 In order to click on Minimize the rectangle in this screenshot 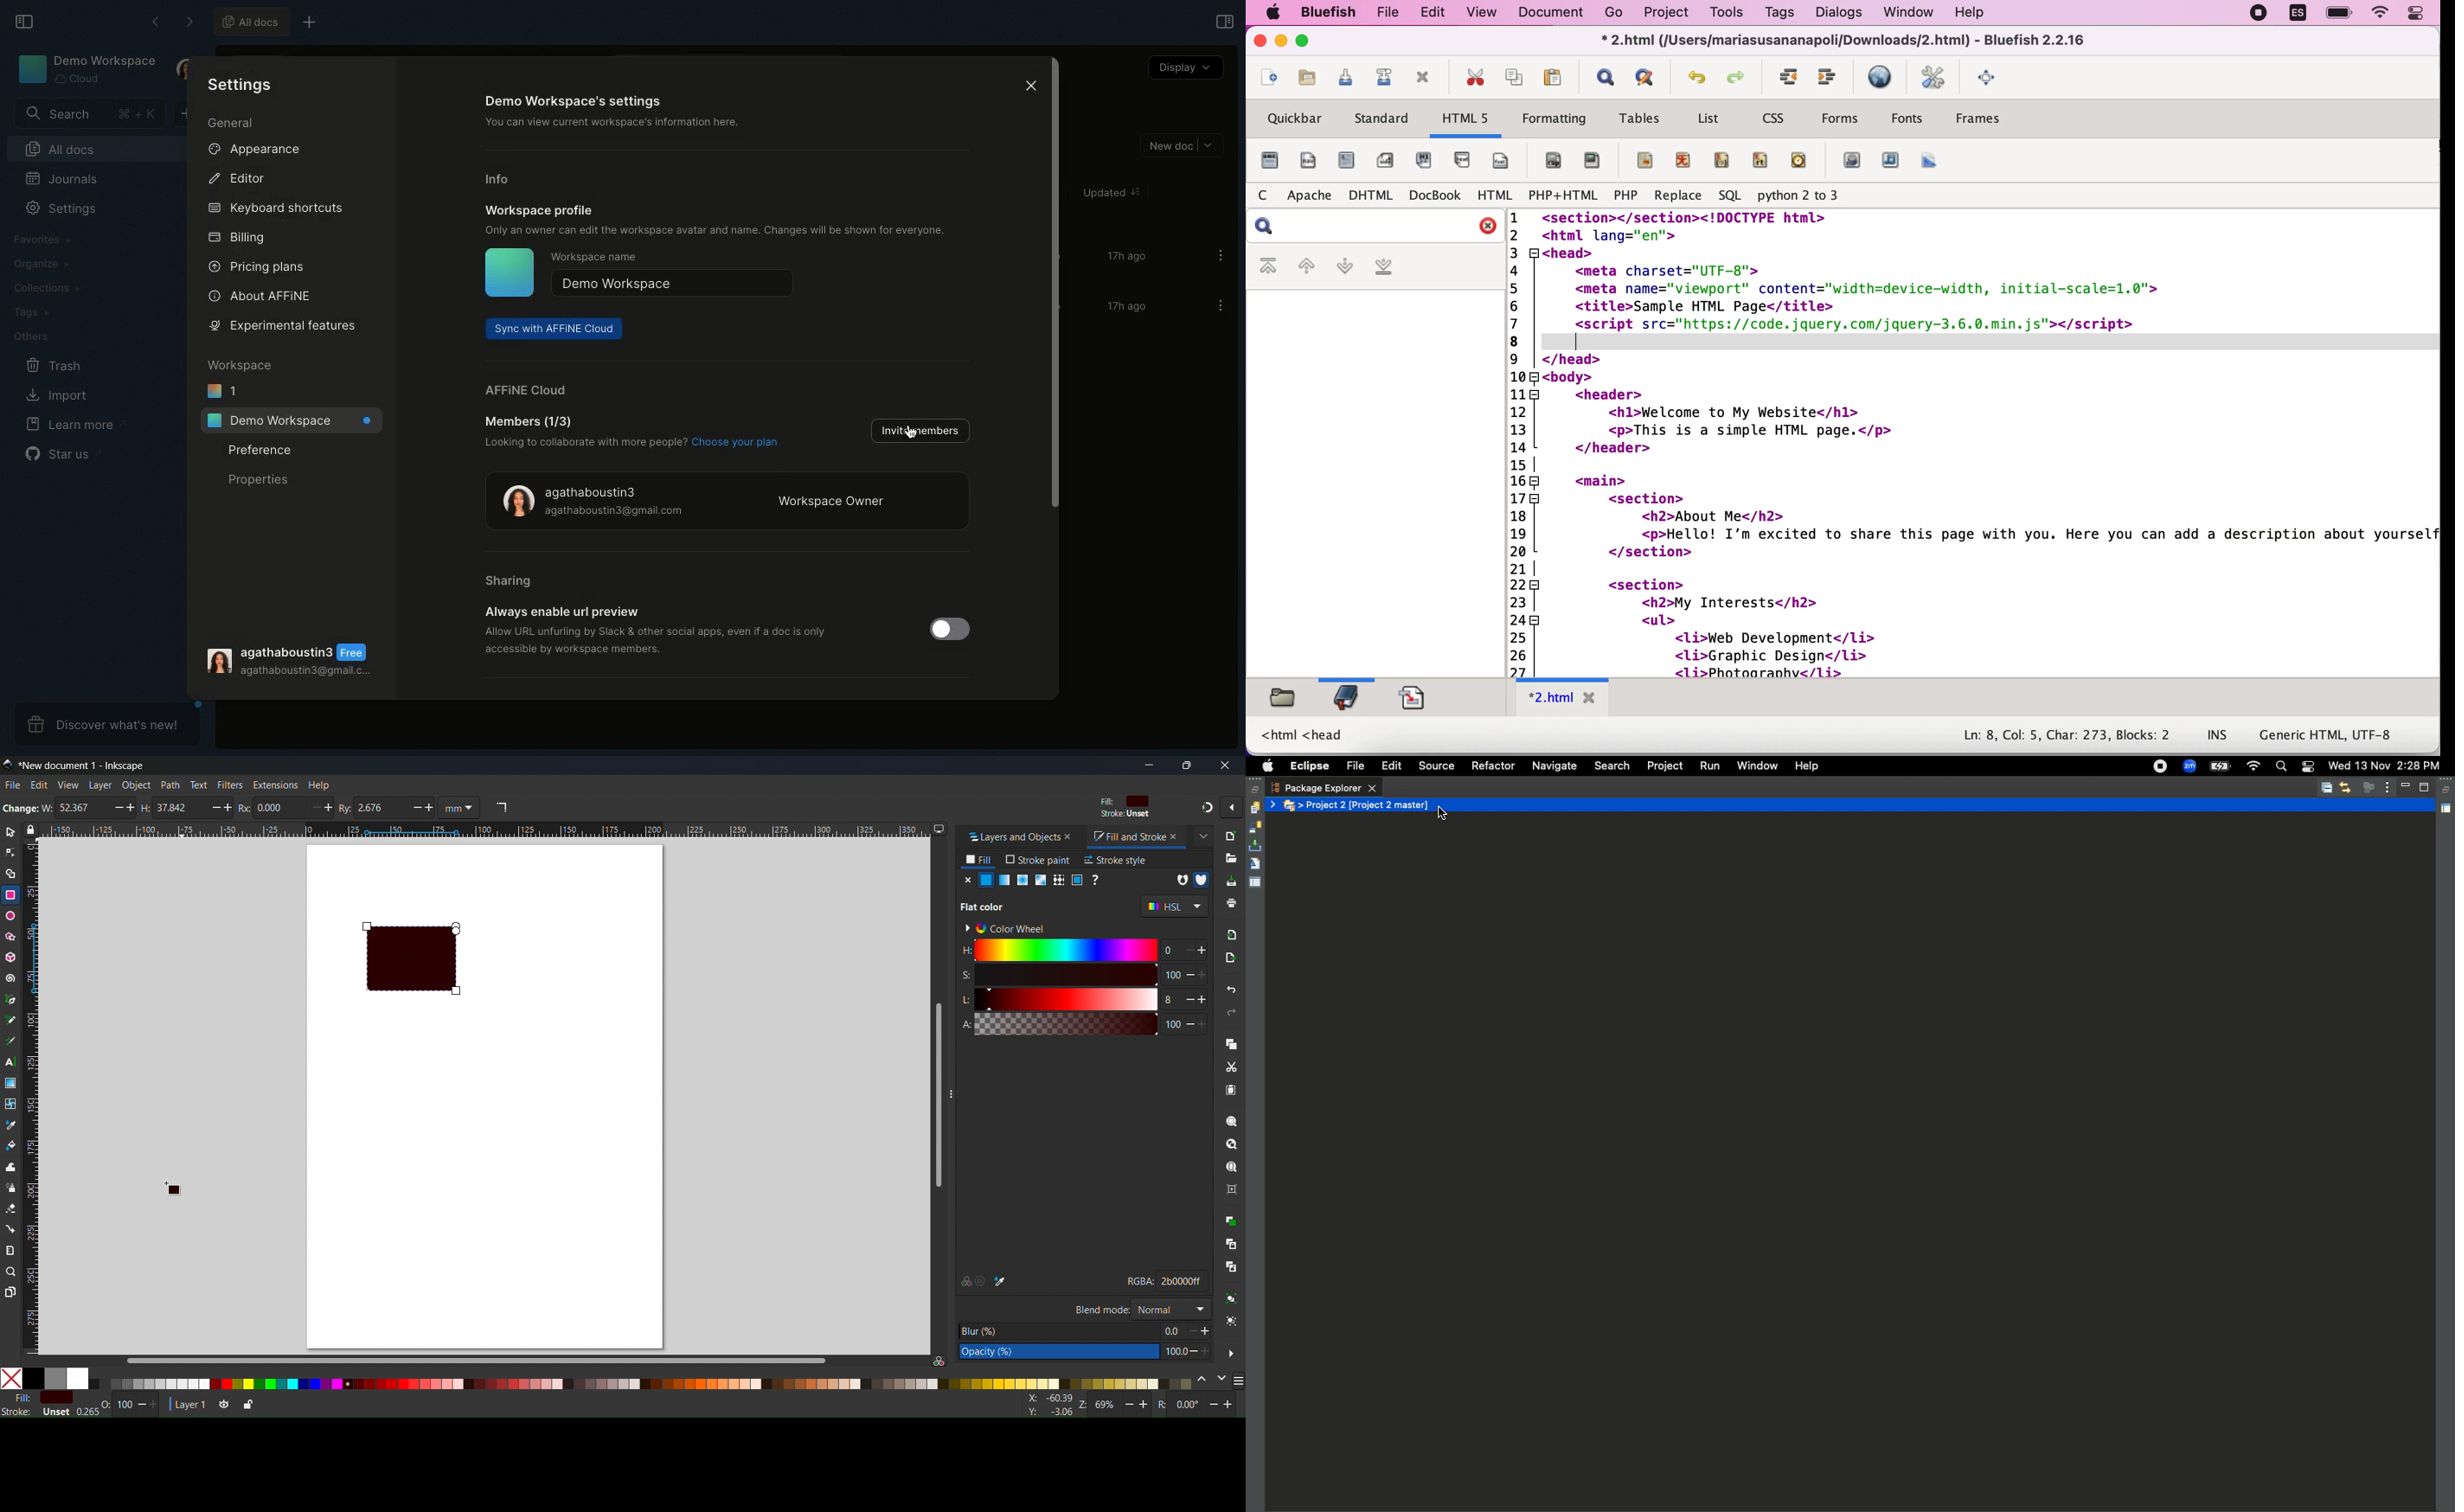, I will do `click(212, 808)`.